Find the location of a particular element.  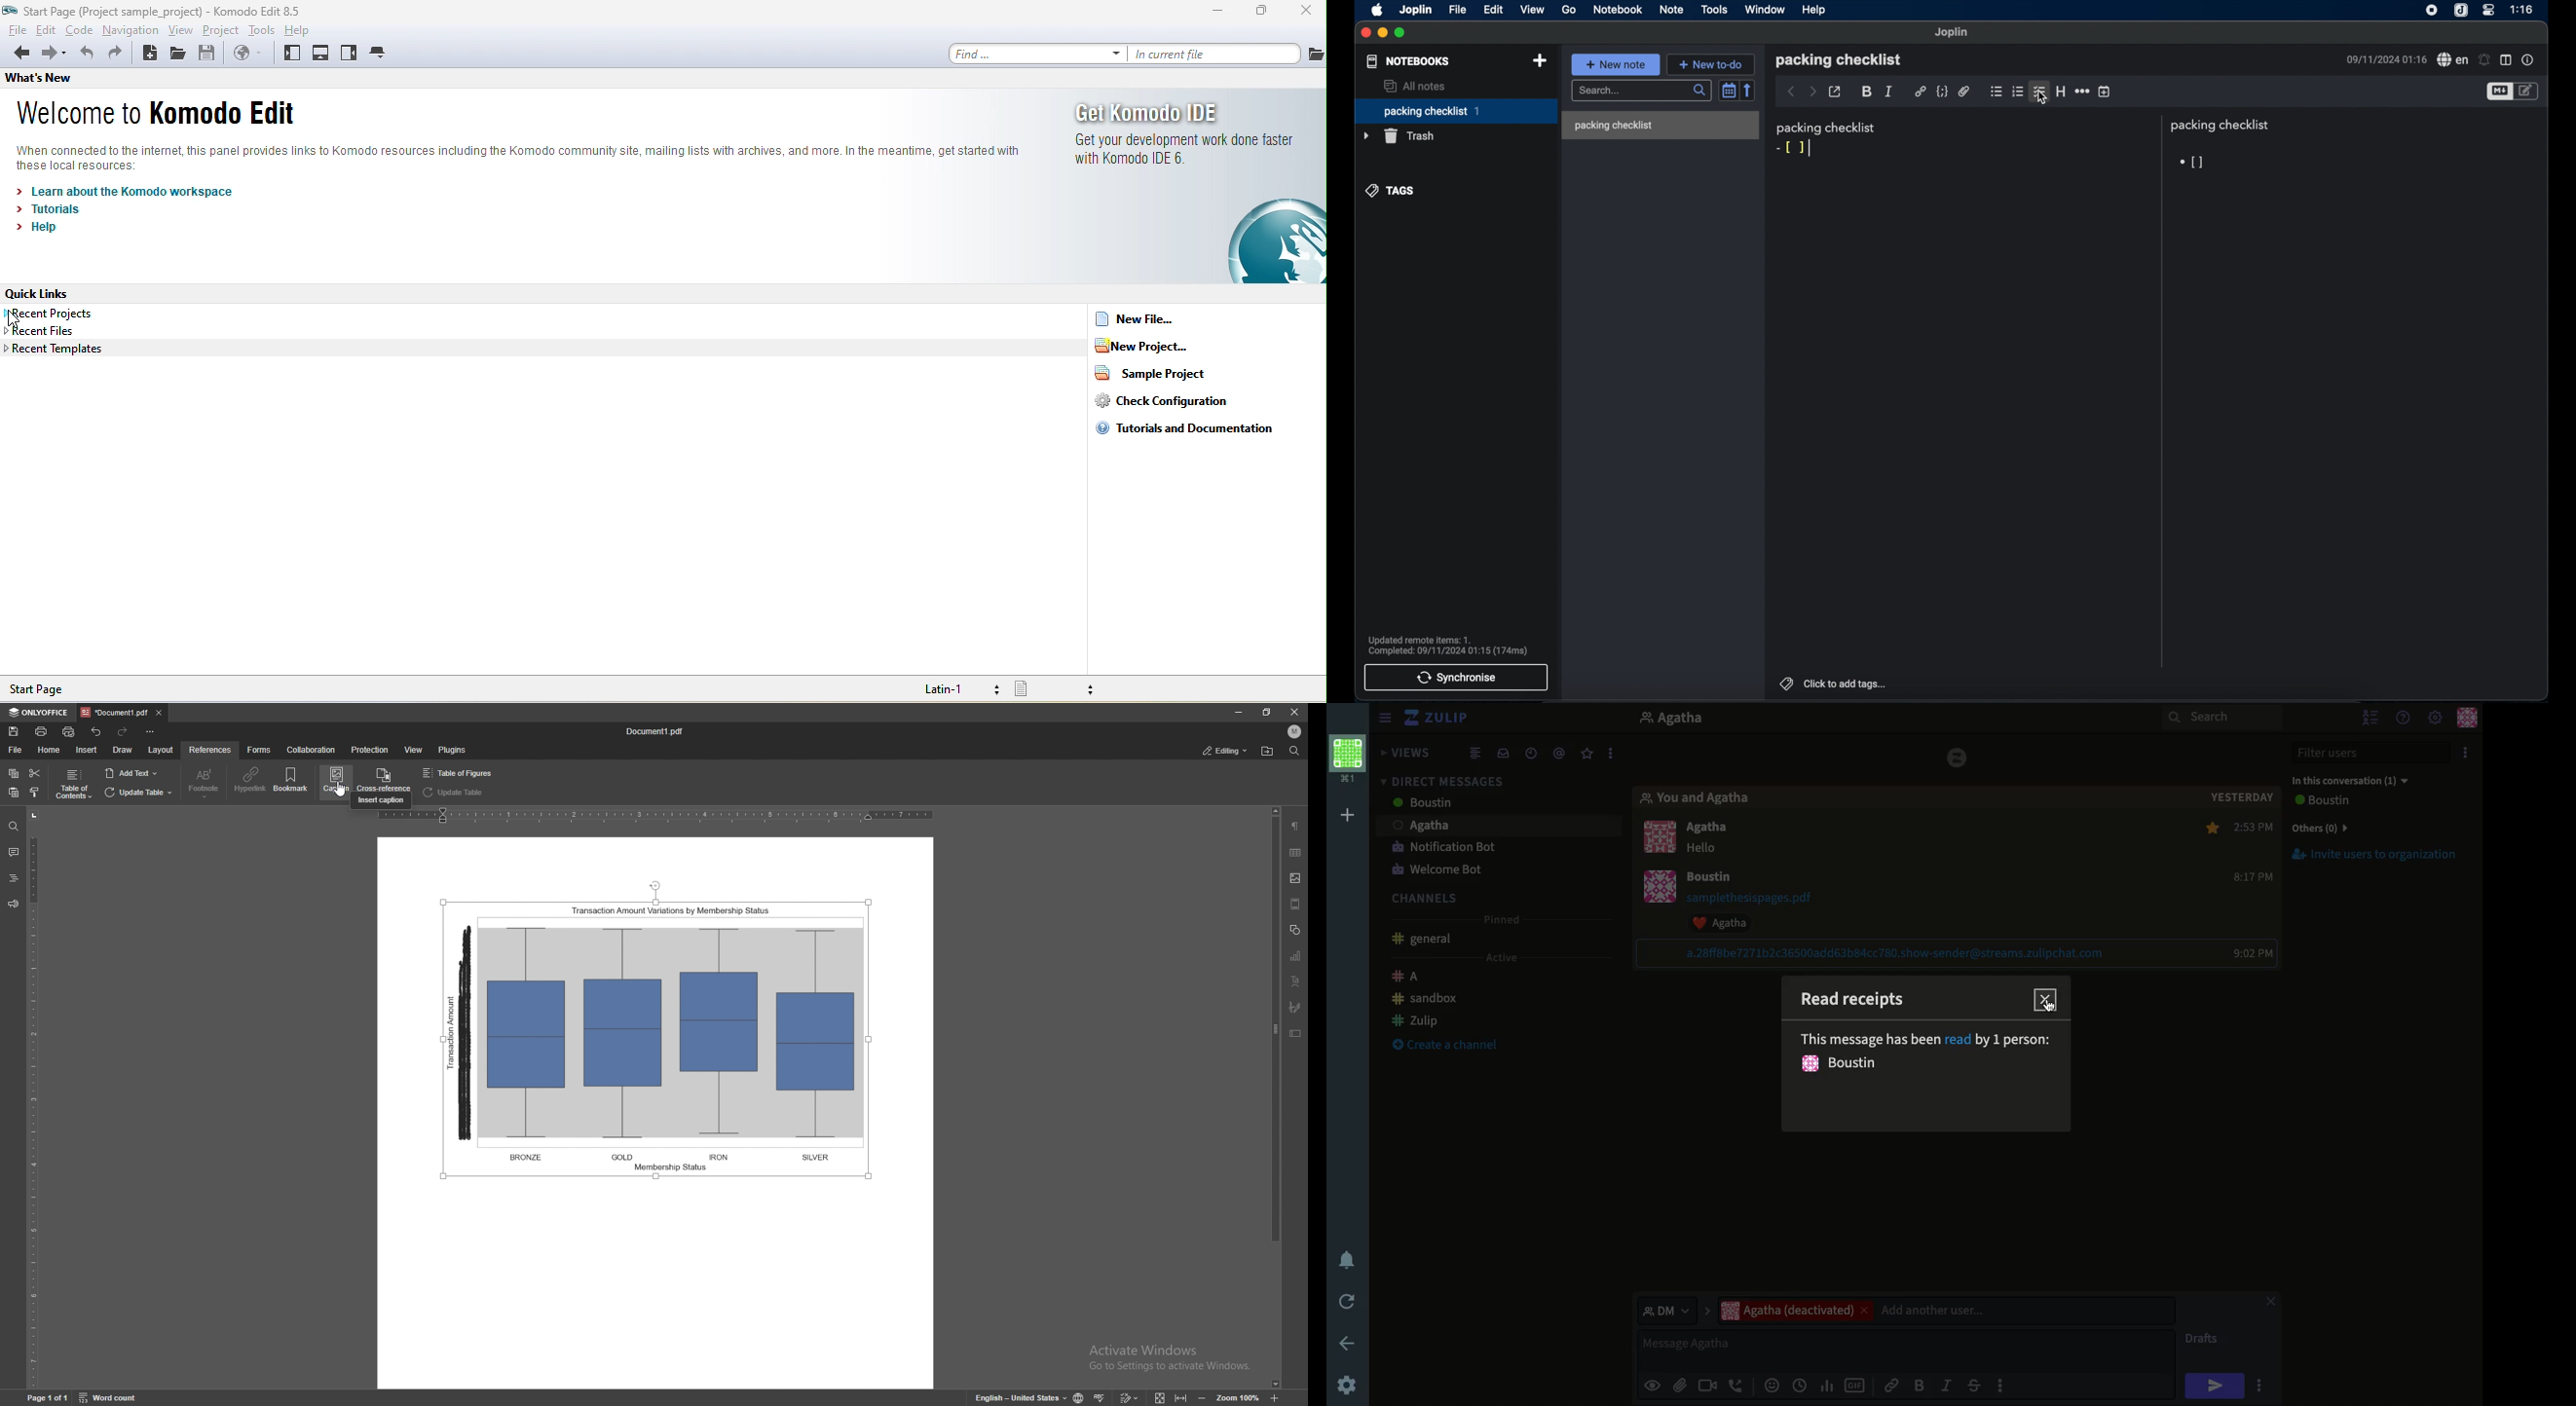

close is located at coordinates (1366, 33).